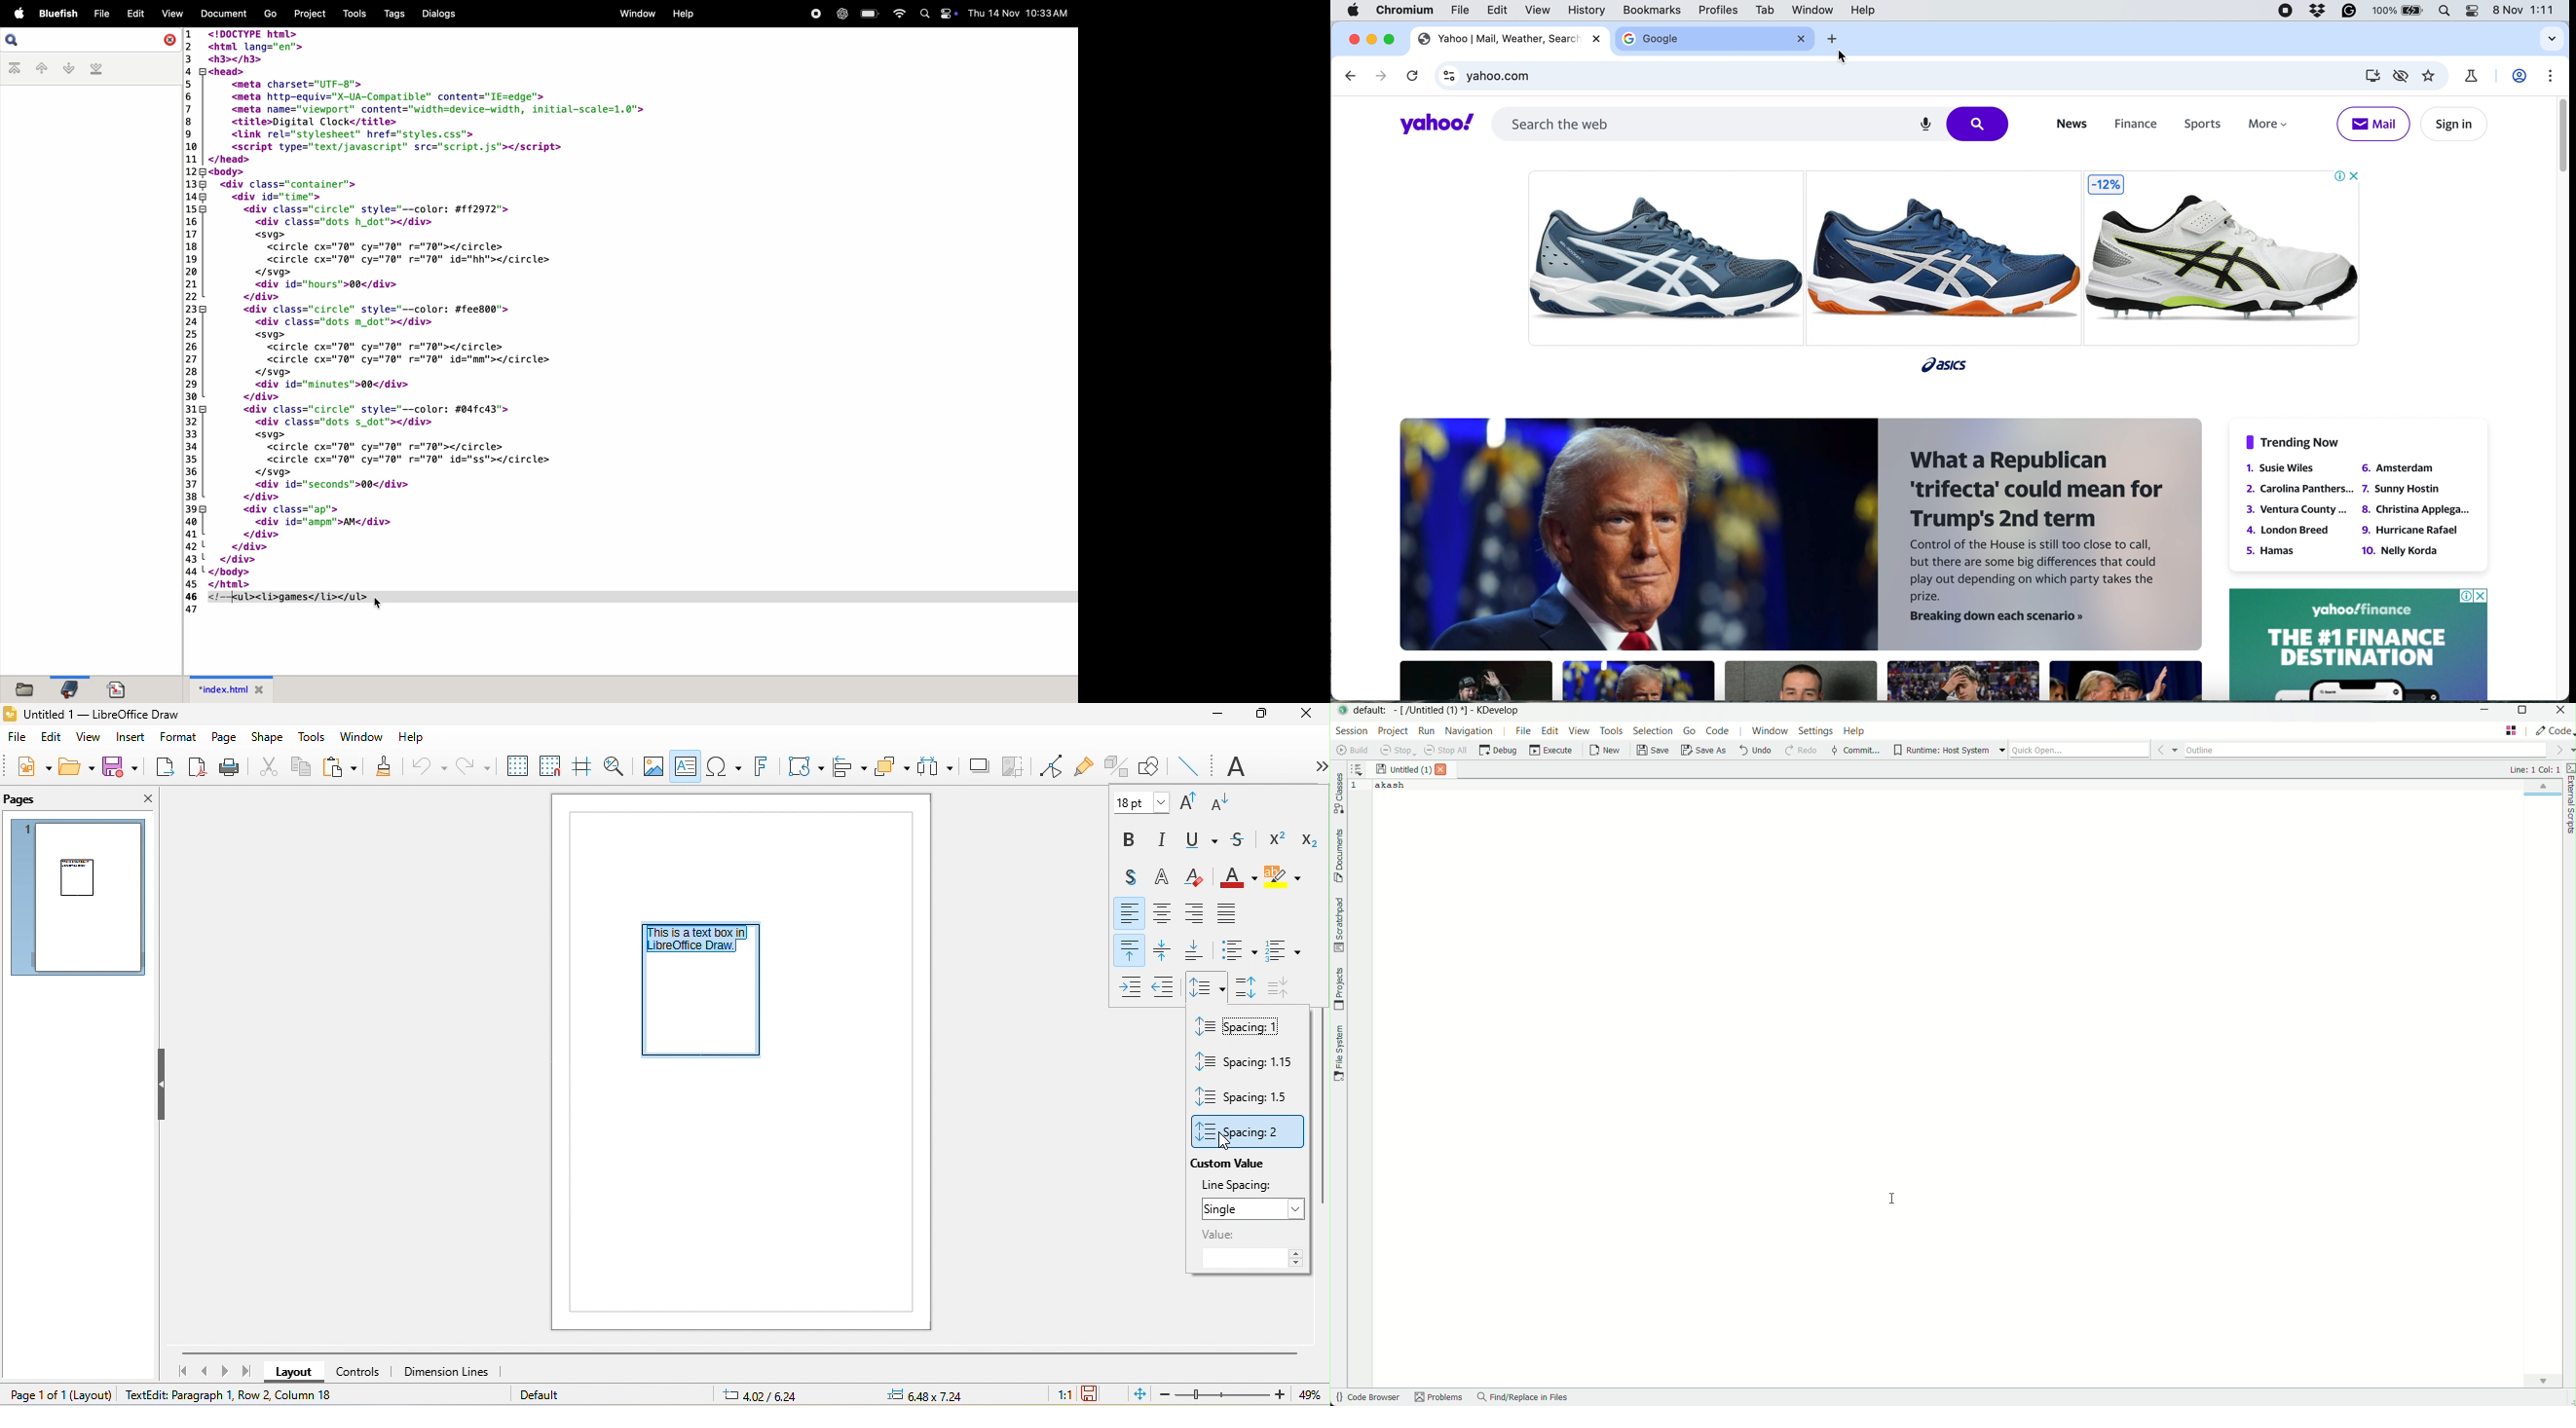  Describe the element at coordinates (225, 13) in the screenshot. I see `Document` at that location.